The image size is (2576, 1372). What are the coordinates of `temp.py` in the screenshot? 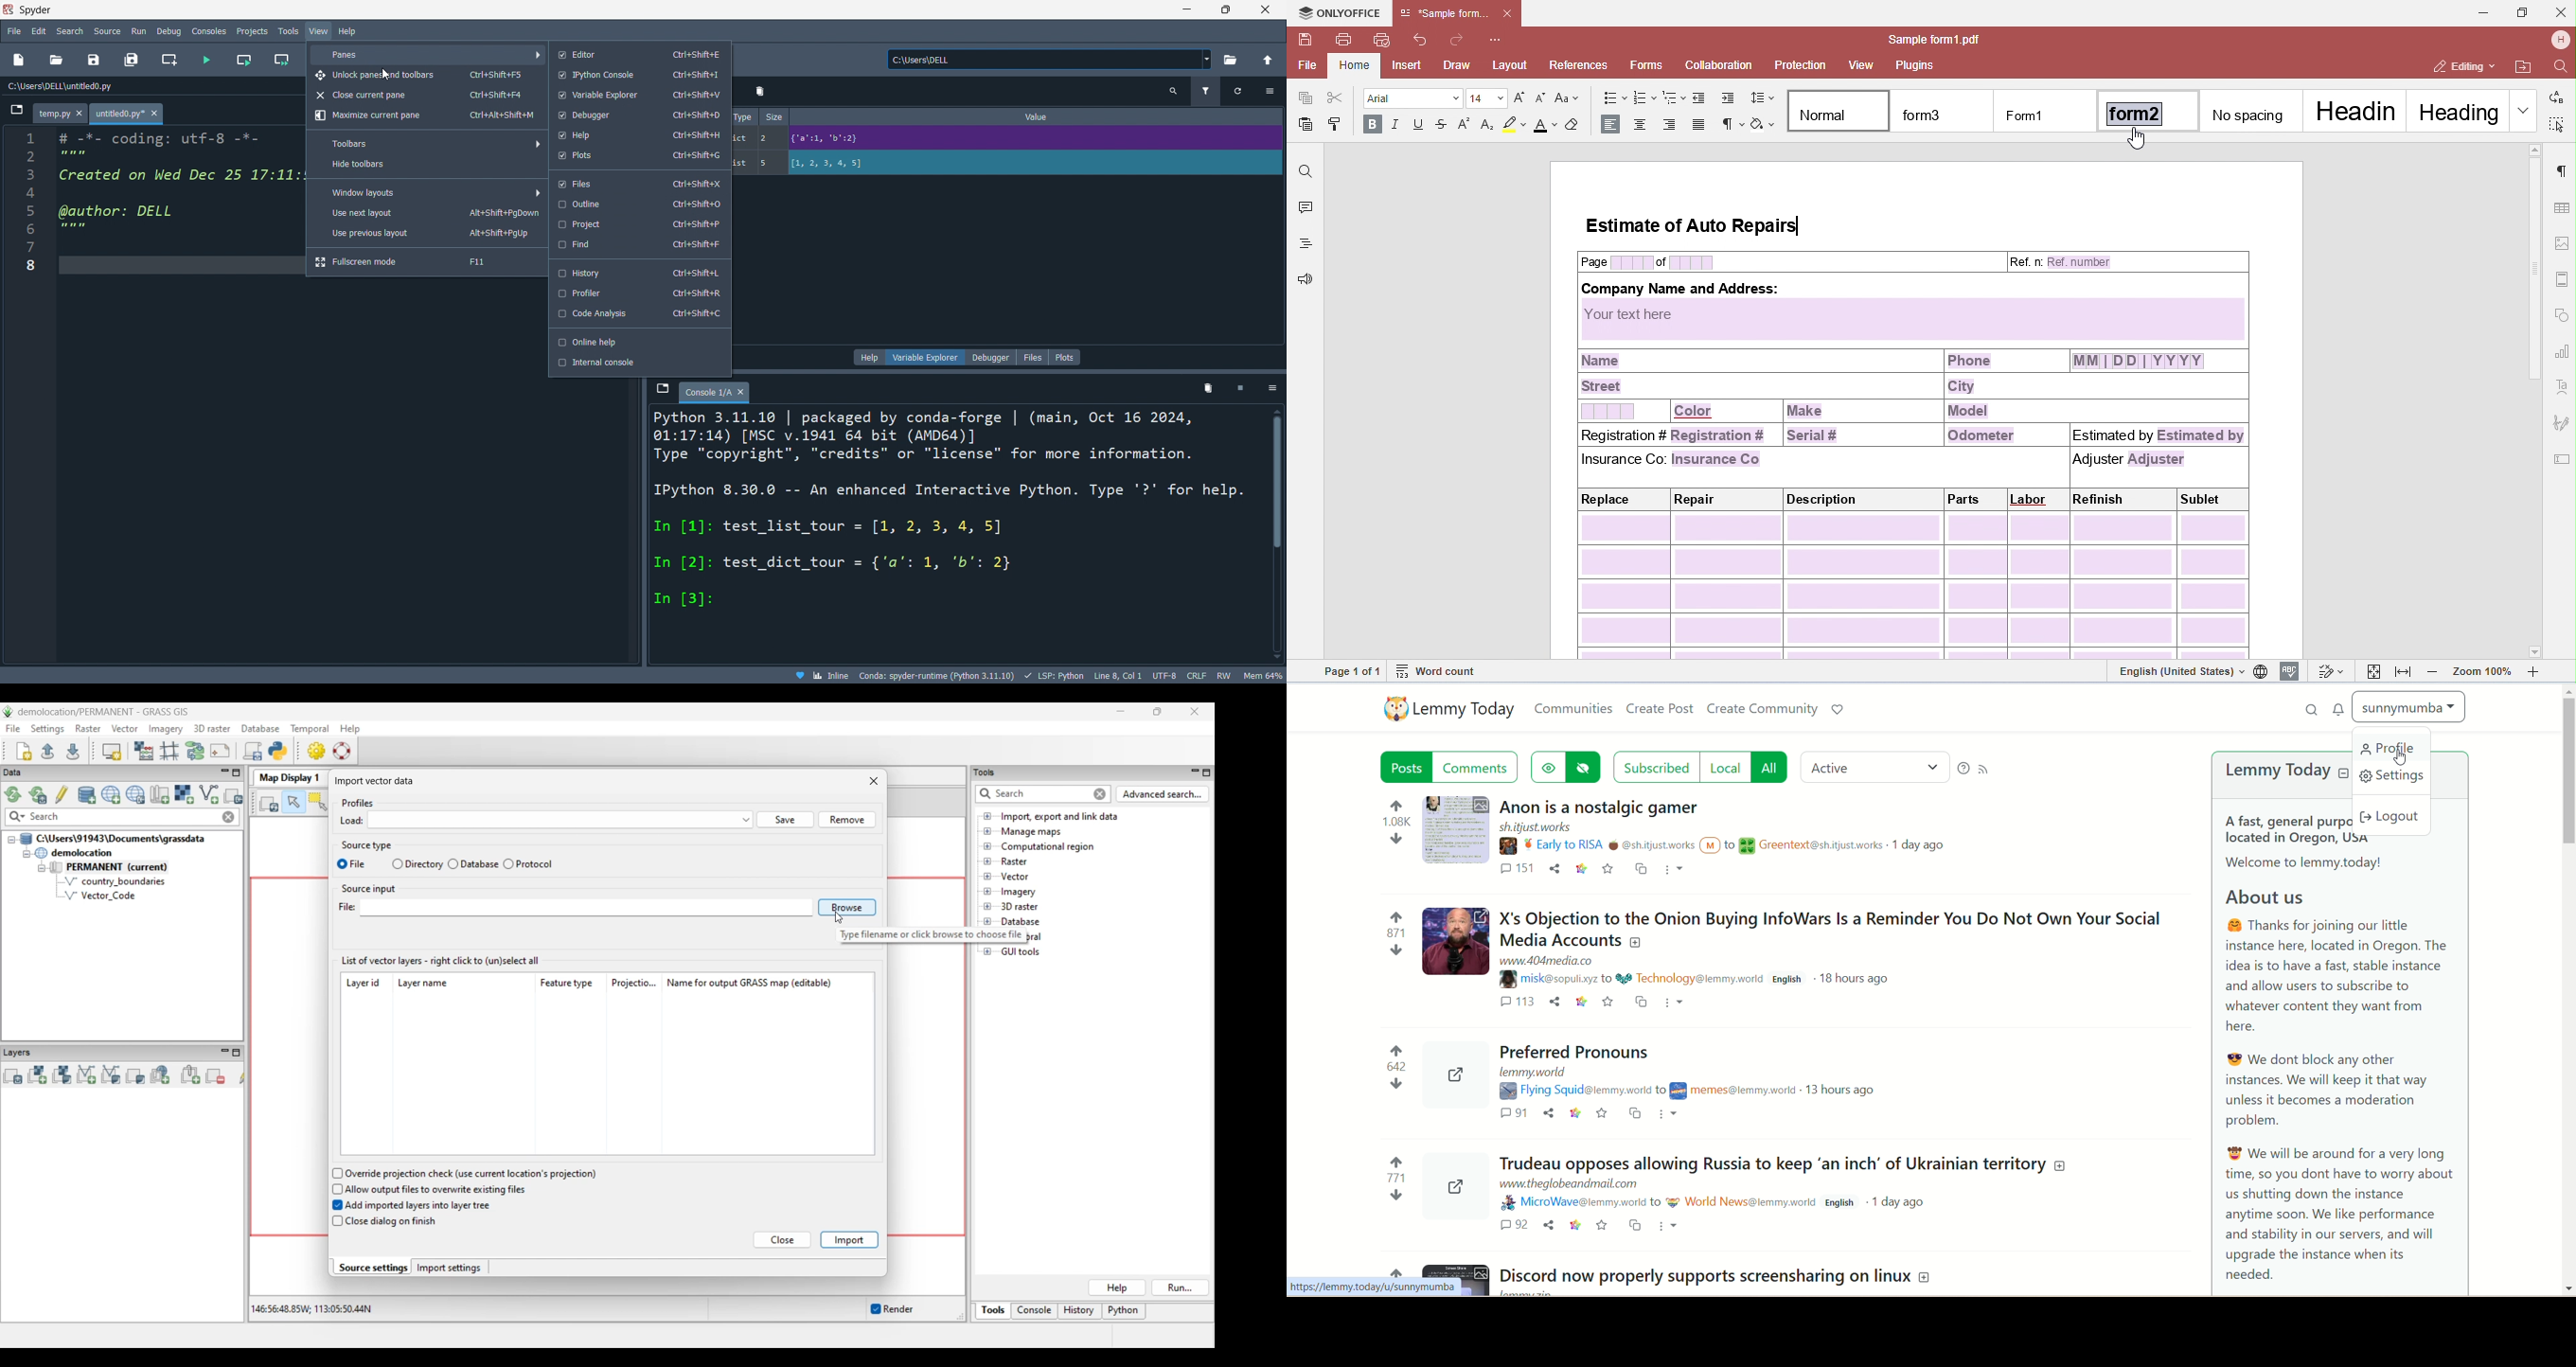 It's located at (62, 115).